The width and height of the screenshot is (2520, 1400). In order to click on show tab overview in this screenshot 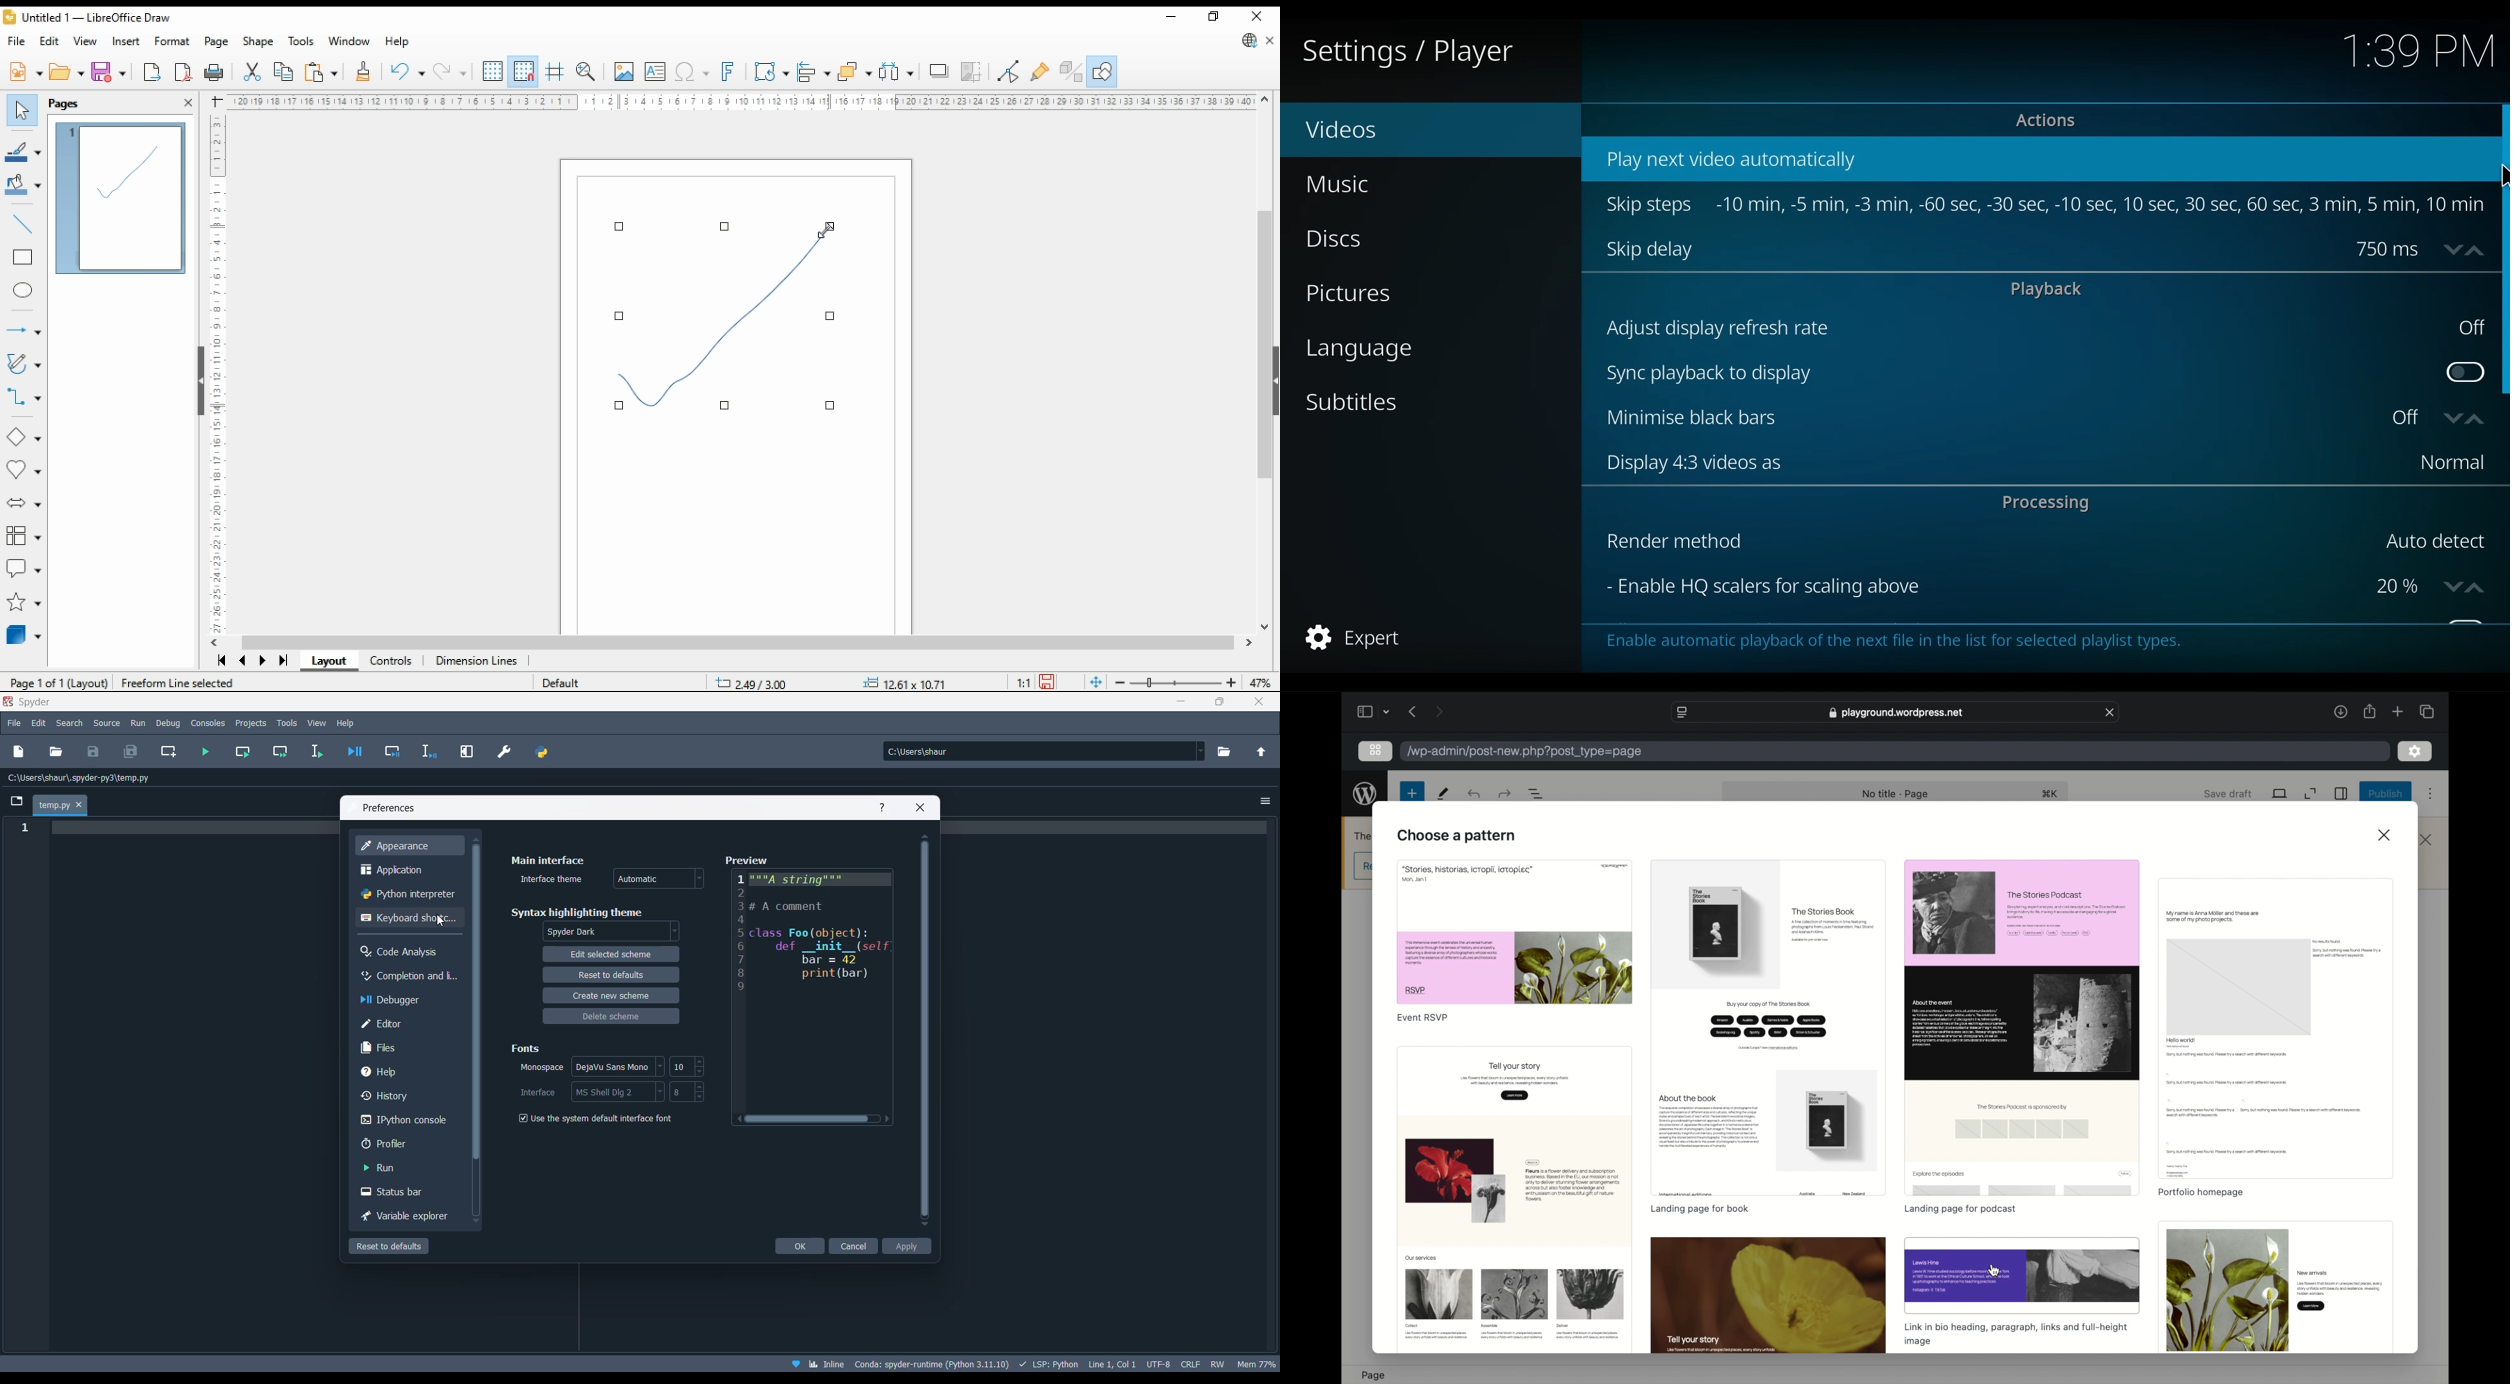, I will do `click(2427, 711)`.